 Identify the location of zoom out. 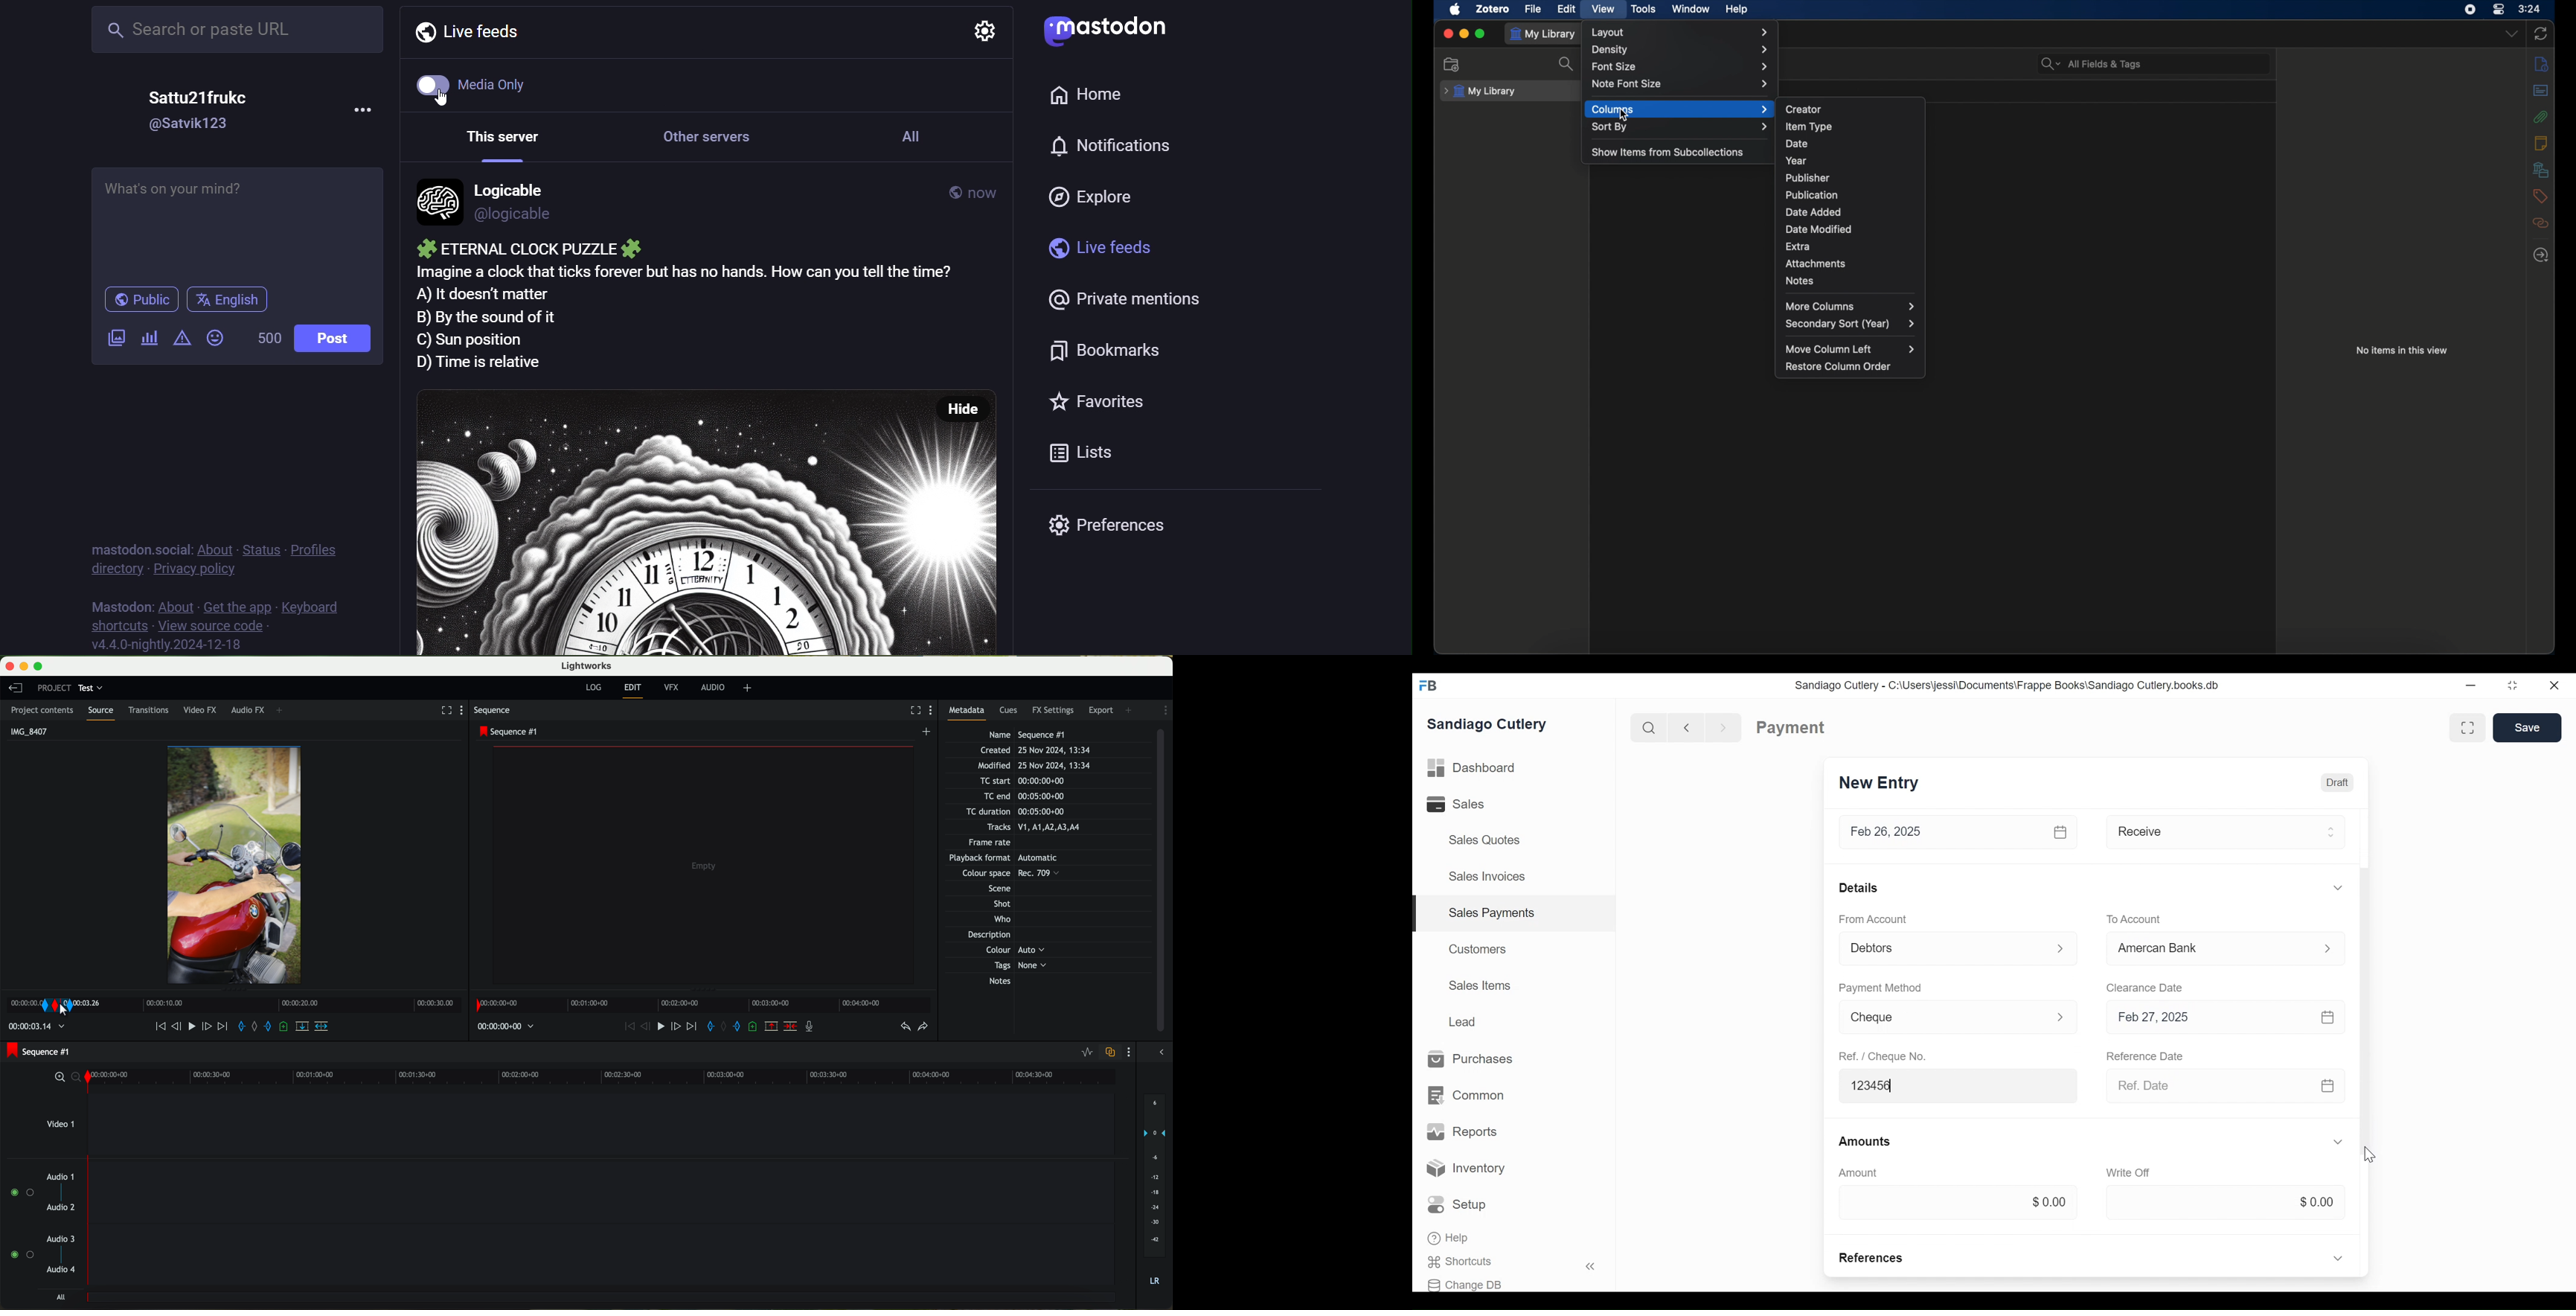
(75, 1079).